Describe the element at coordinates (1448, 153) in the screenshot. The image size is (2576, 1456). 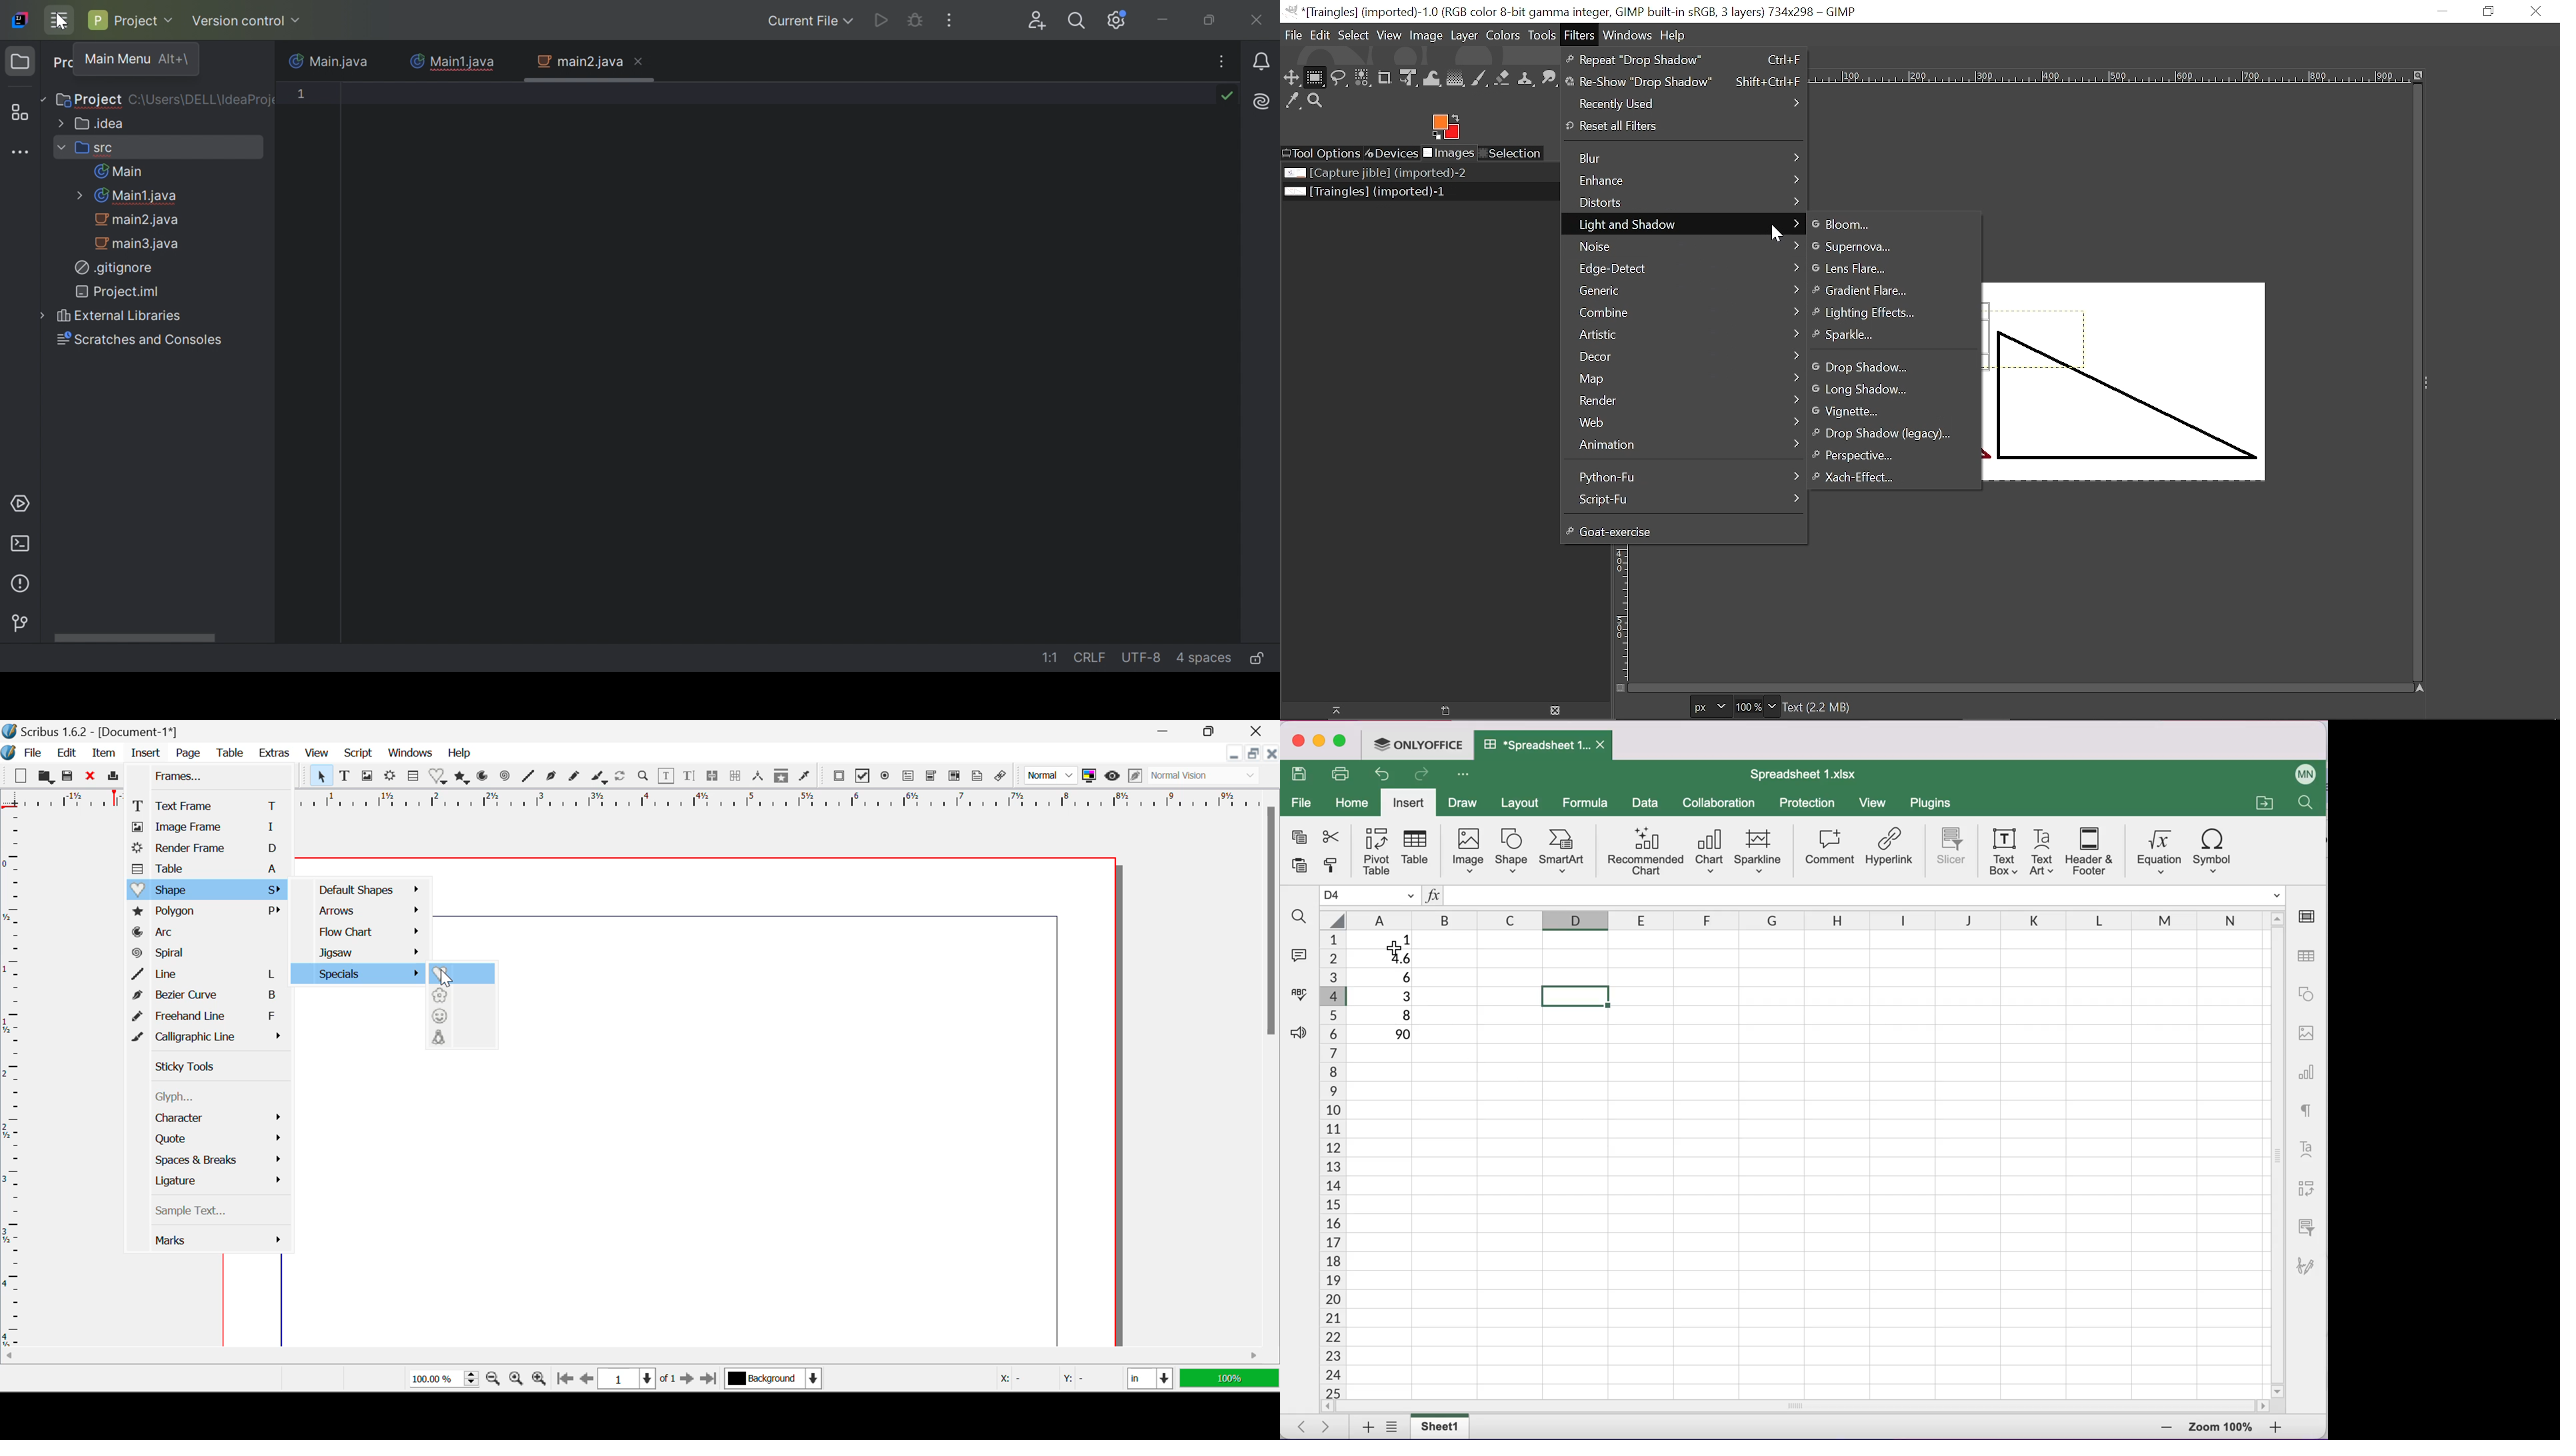
I see `Imges` at that location.